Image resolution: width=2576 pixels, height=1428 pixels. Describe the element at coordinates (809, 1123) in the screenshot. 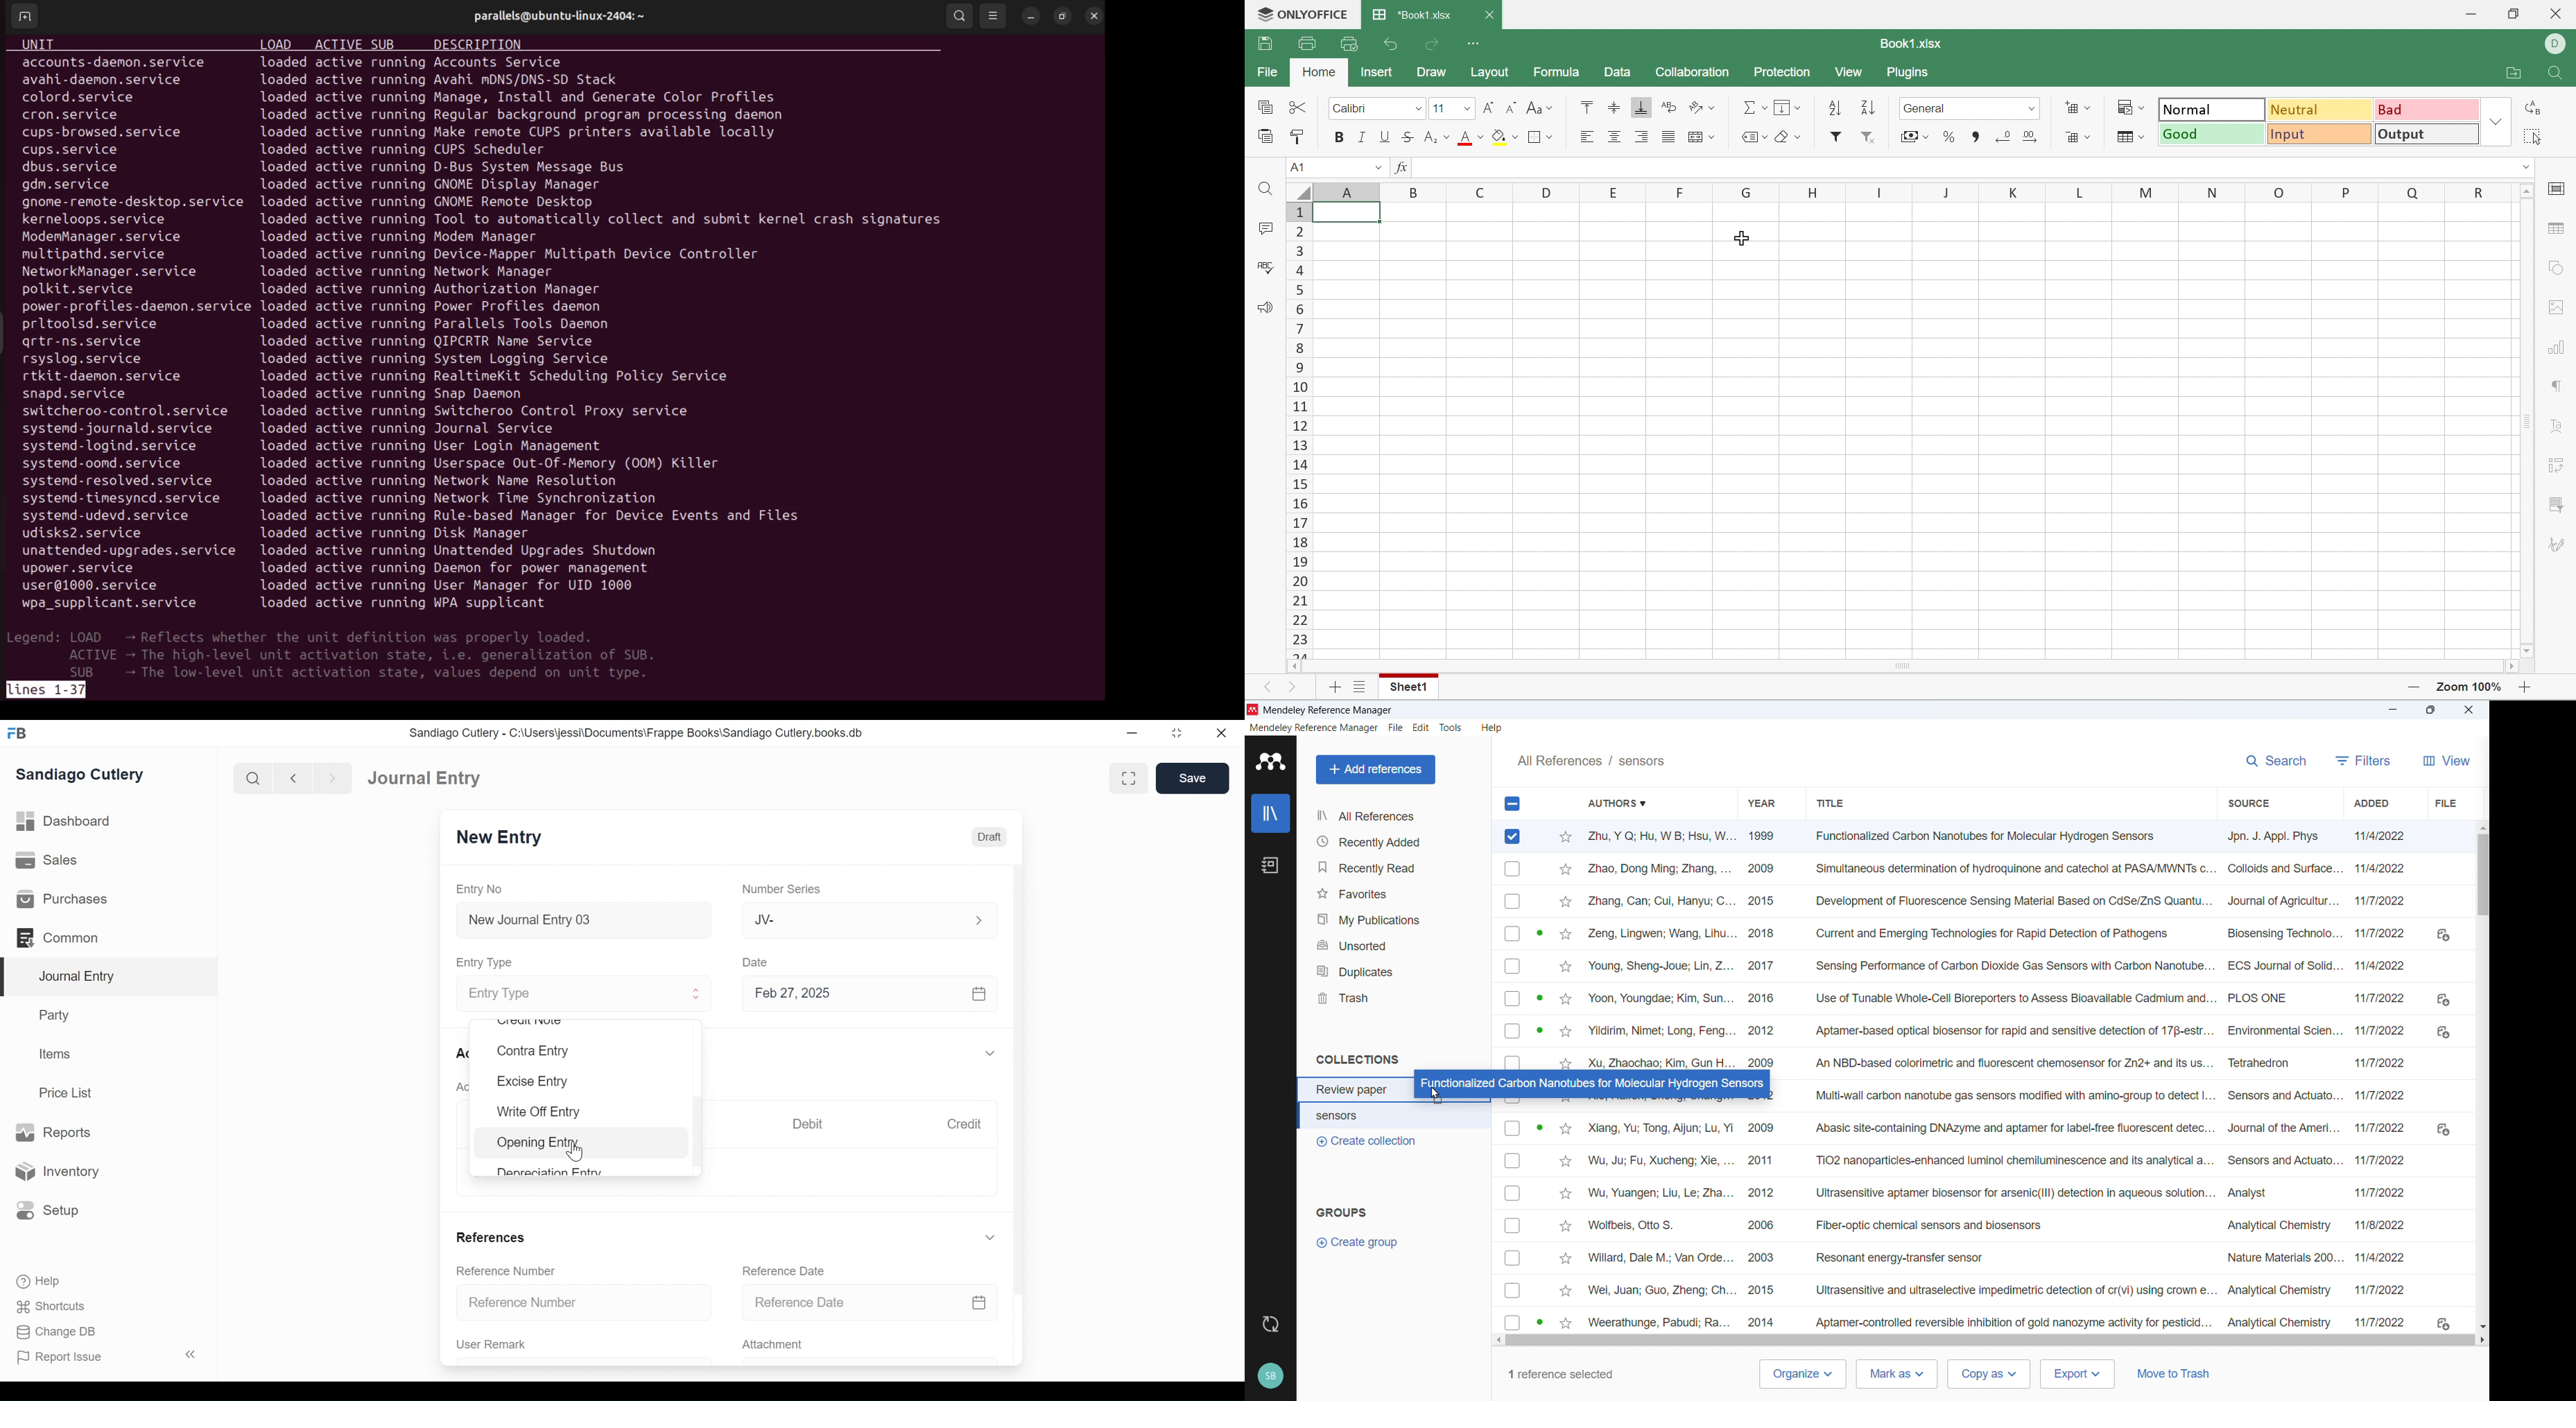

I see `Debit` at that location.